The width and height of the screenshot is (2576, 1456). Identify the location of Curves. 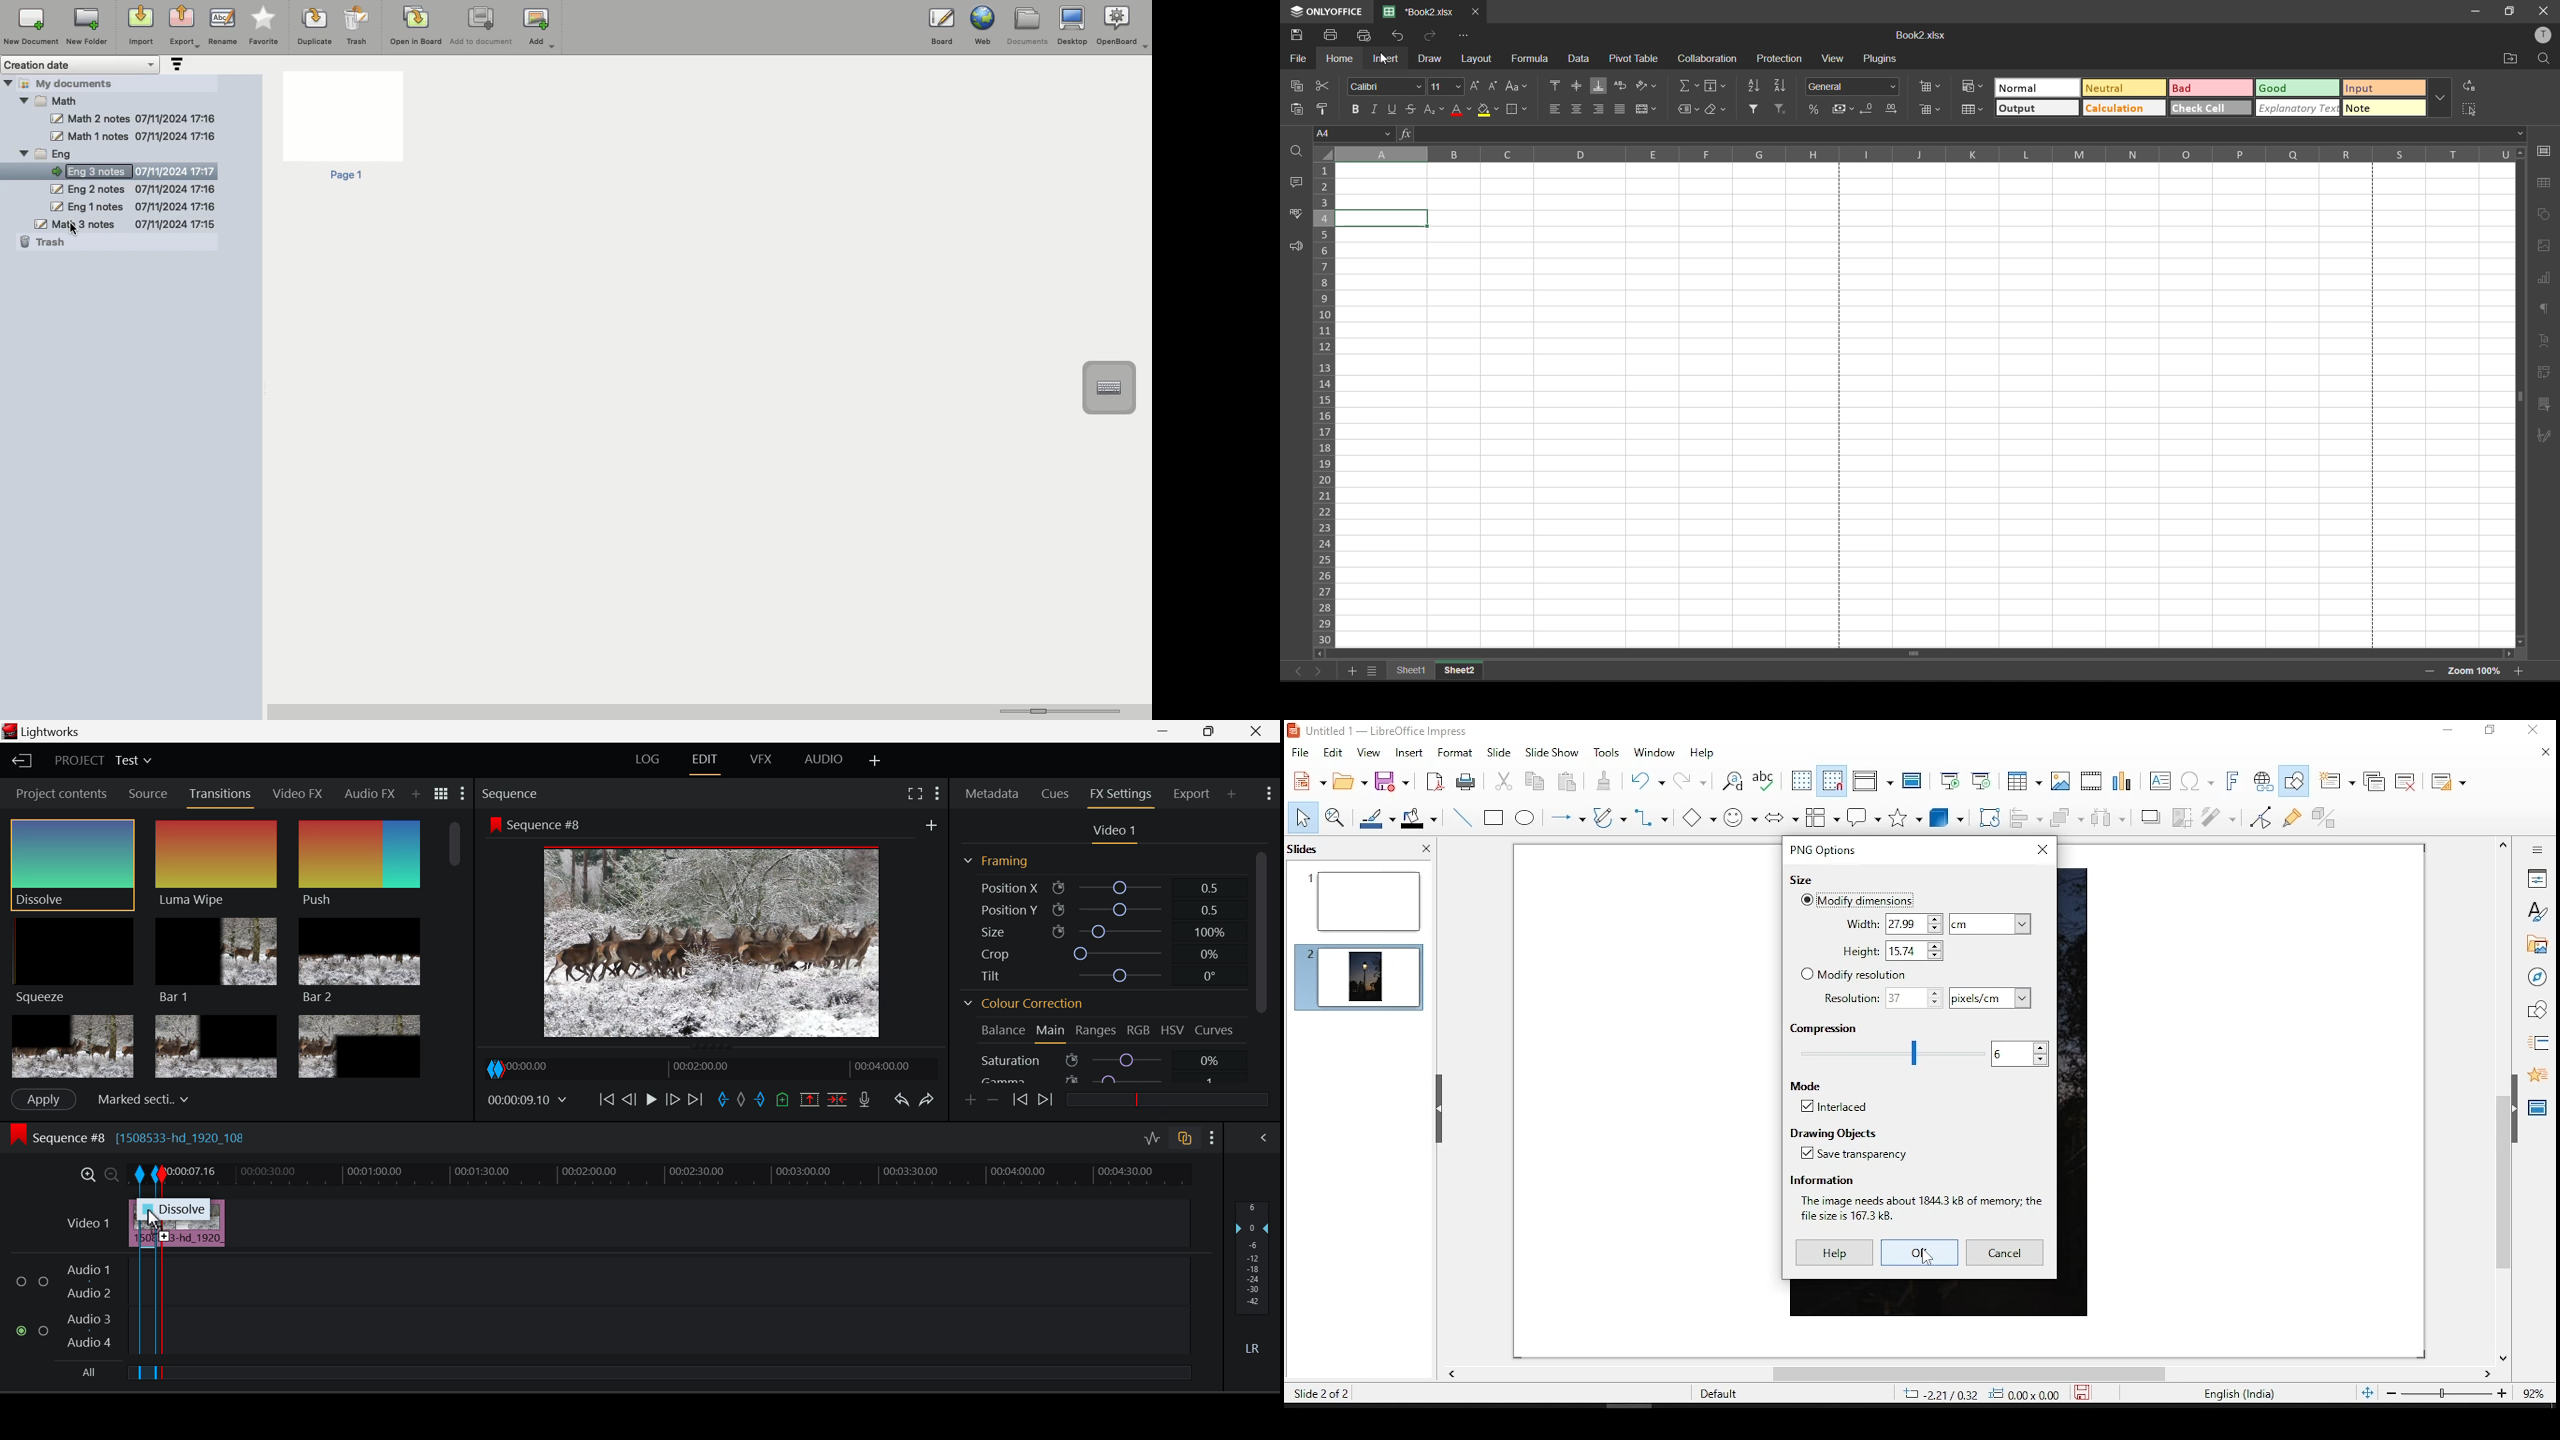
(1215, 1031).